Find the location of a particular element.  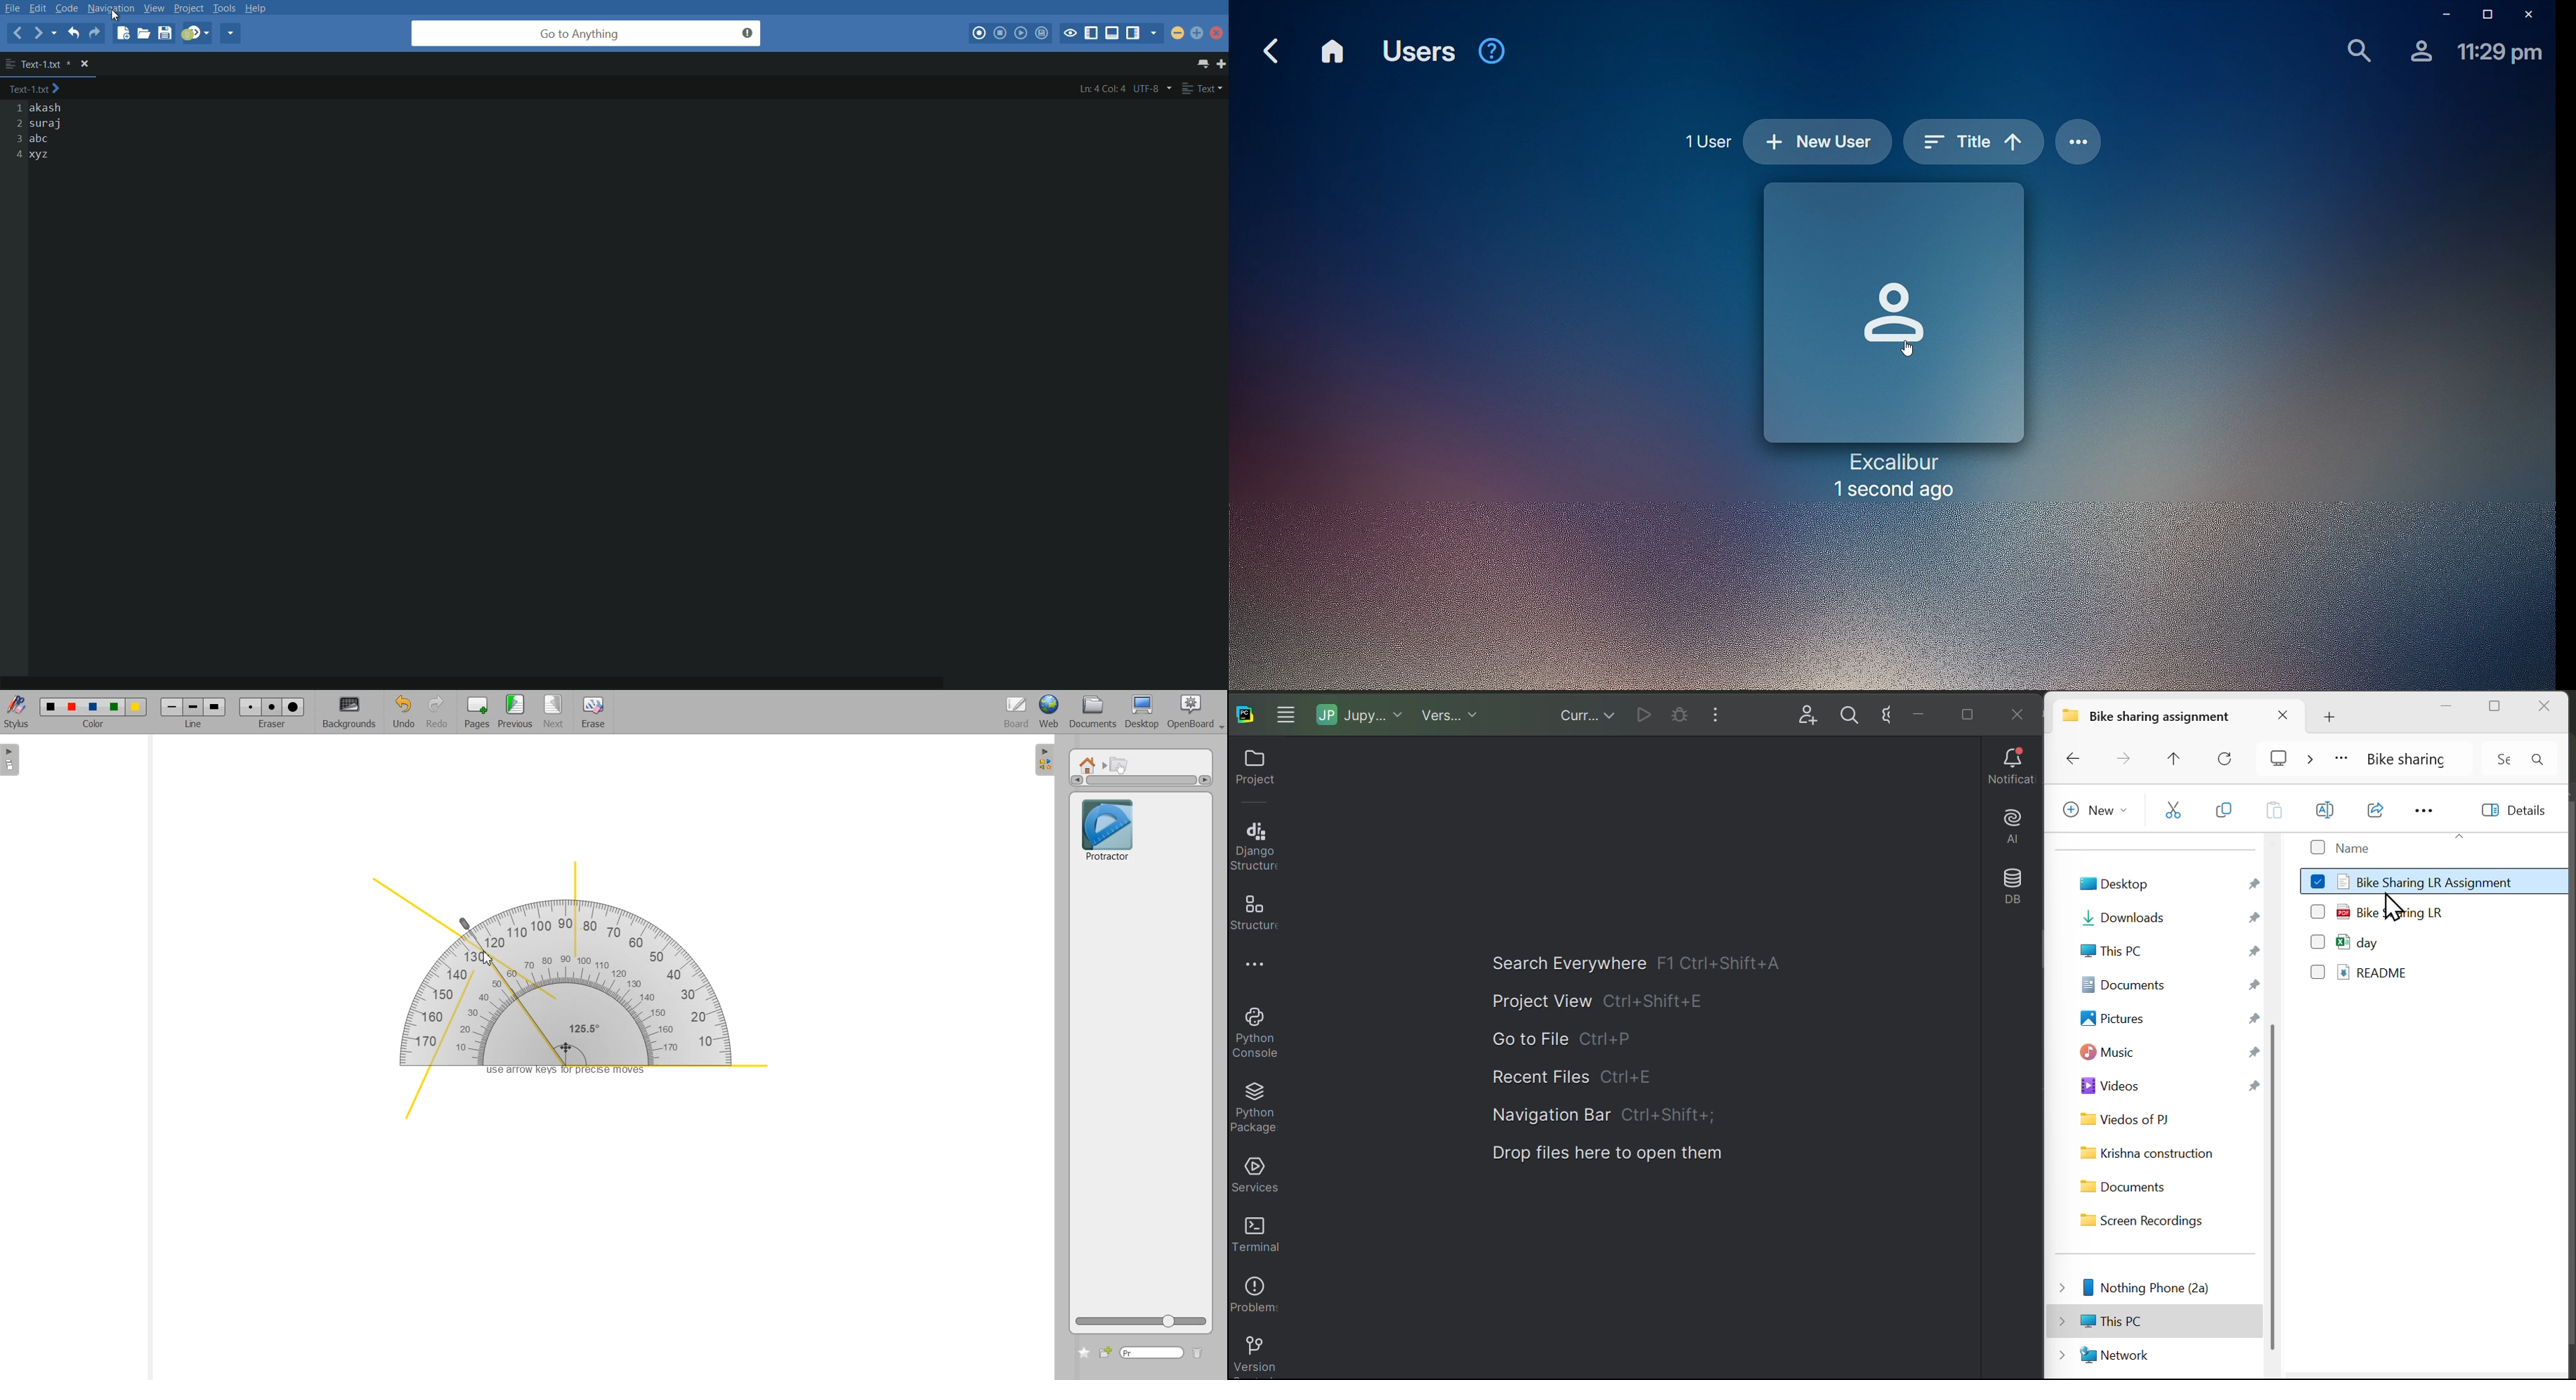

Videos of PJ is located at coordinates (2170, 1118).